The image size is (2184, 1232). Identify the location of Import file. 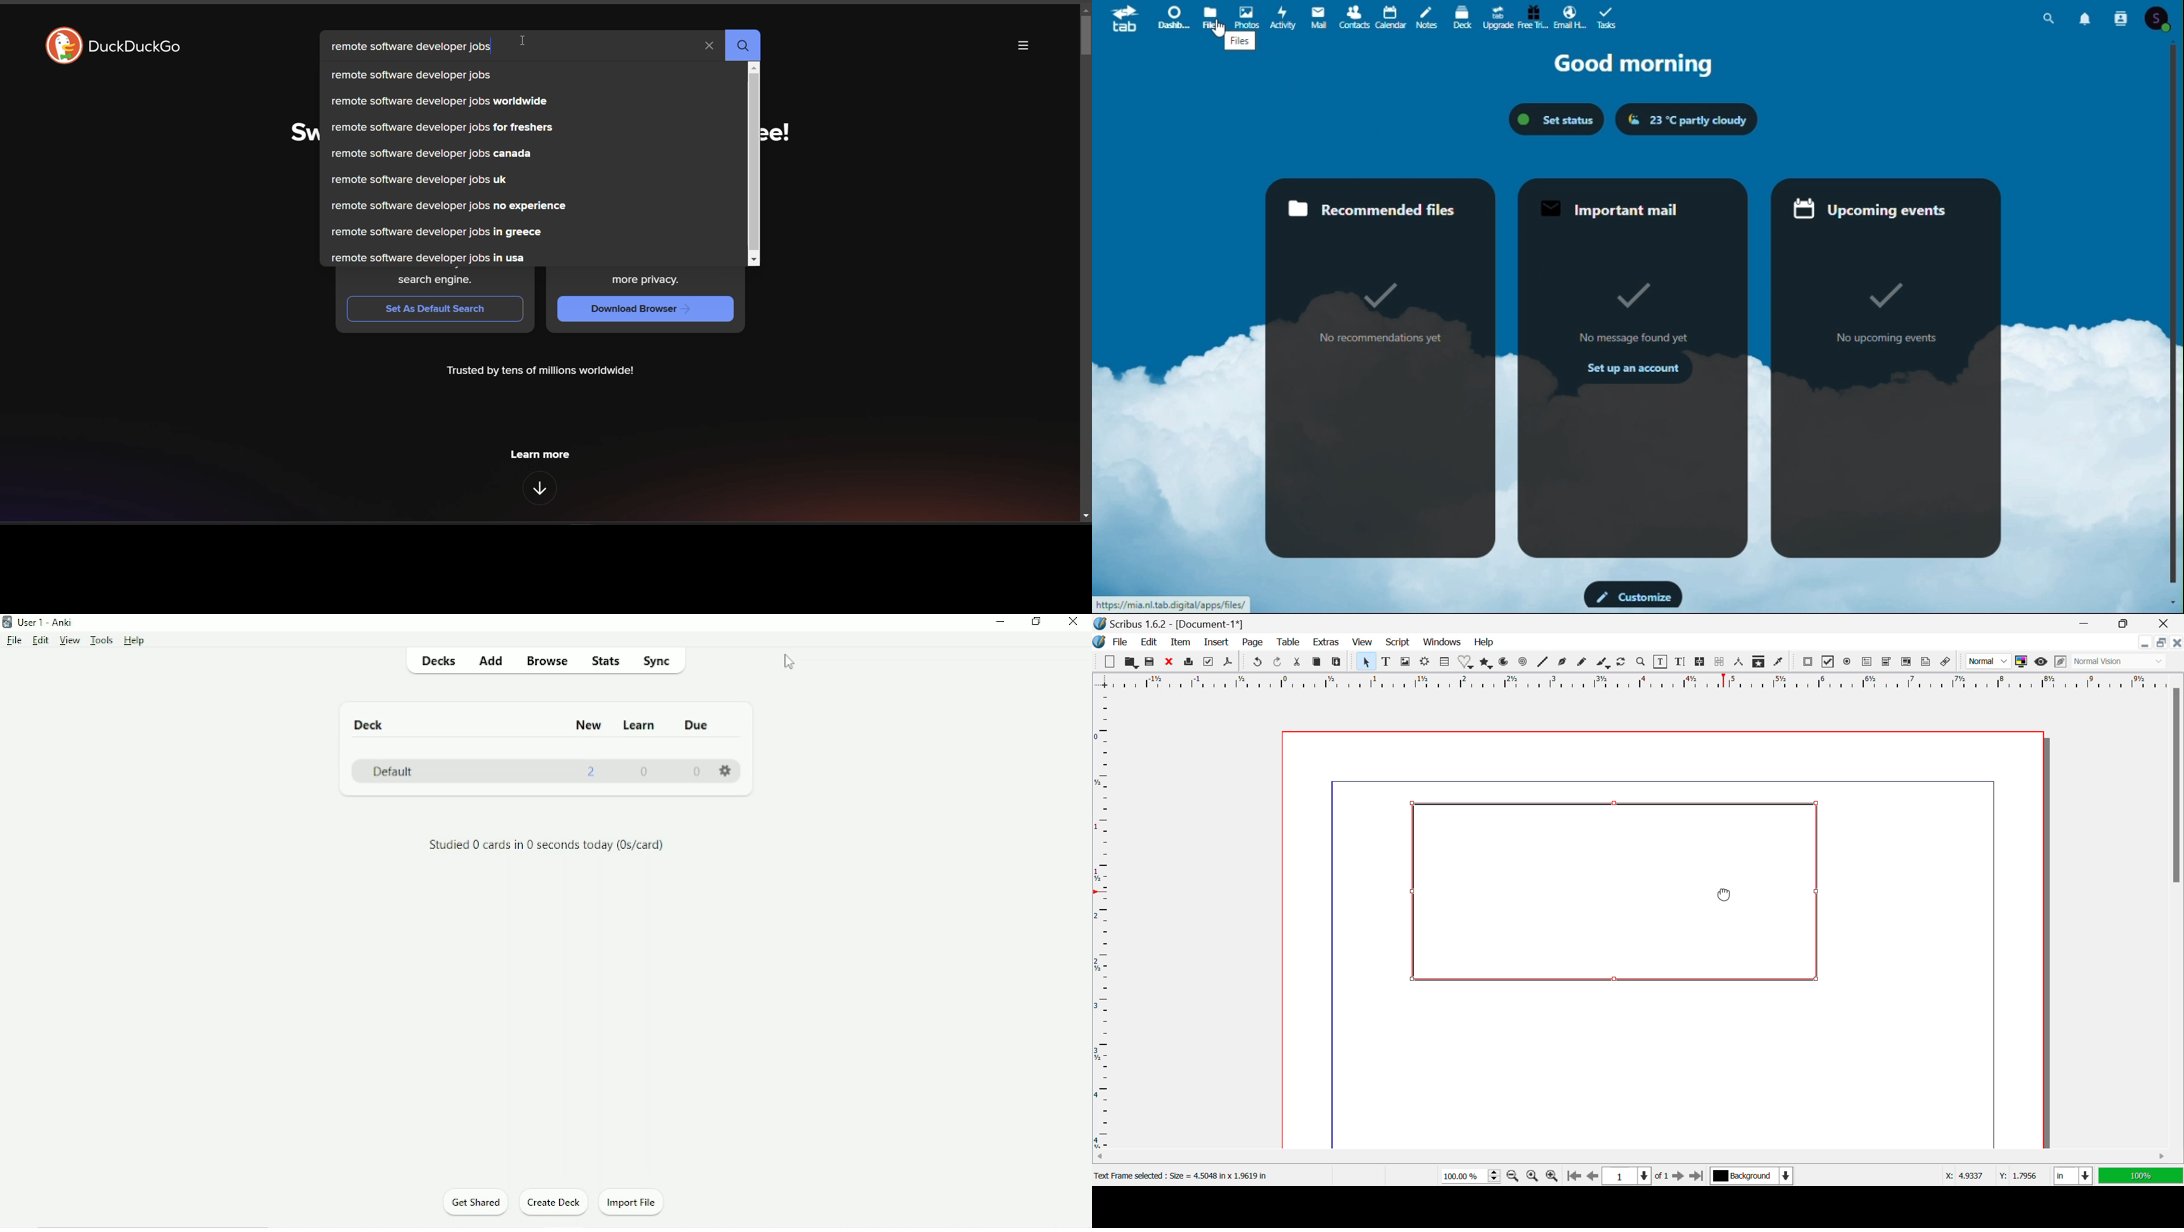
(636, 1202).